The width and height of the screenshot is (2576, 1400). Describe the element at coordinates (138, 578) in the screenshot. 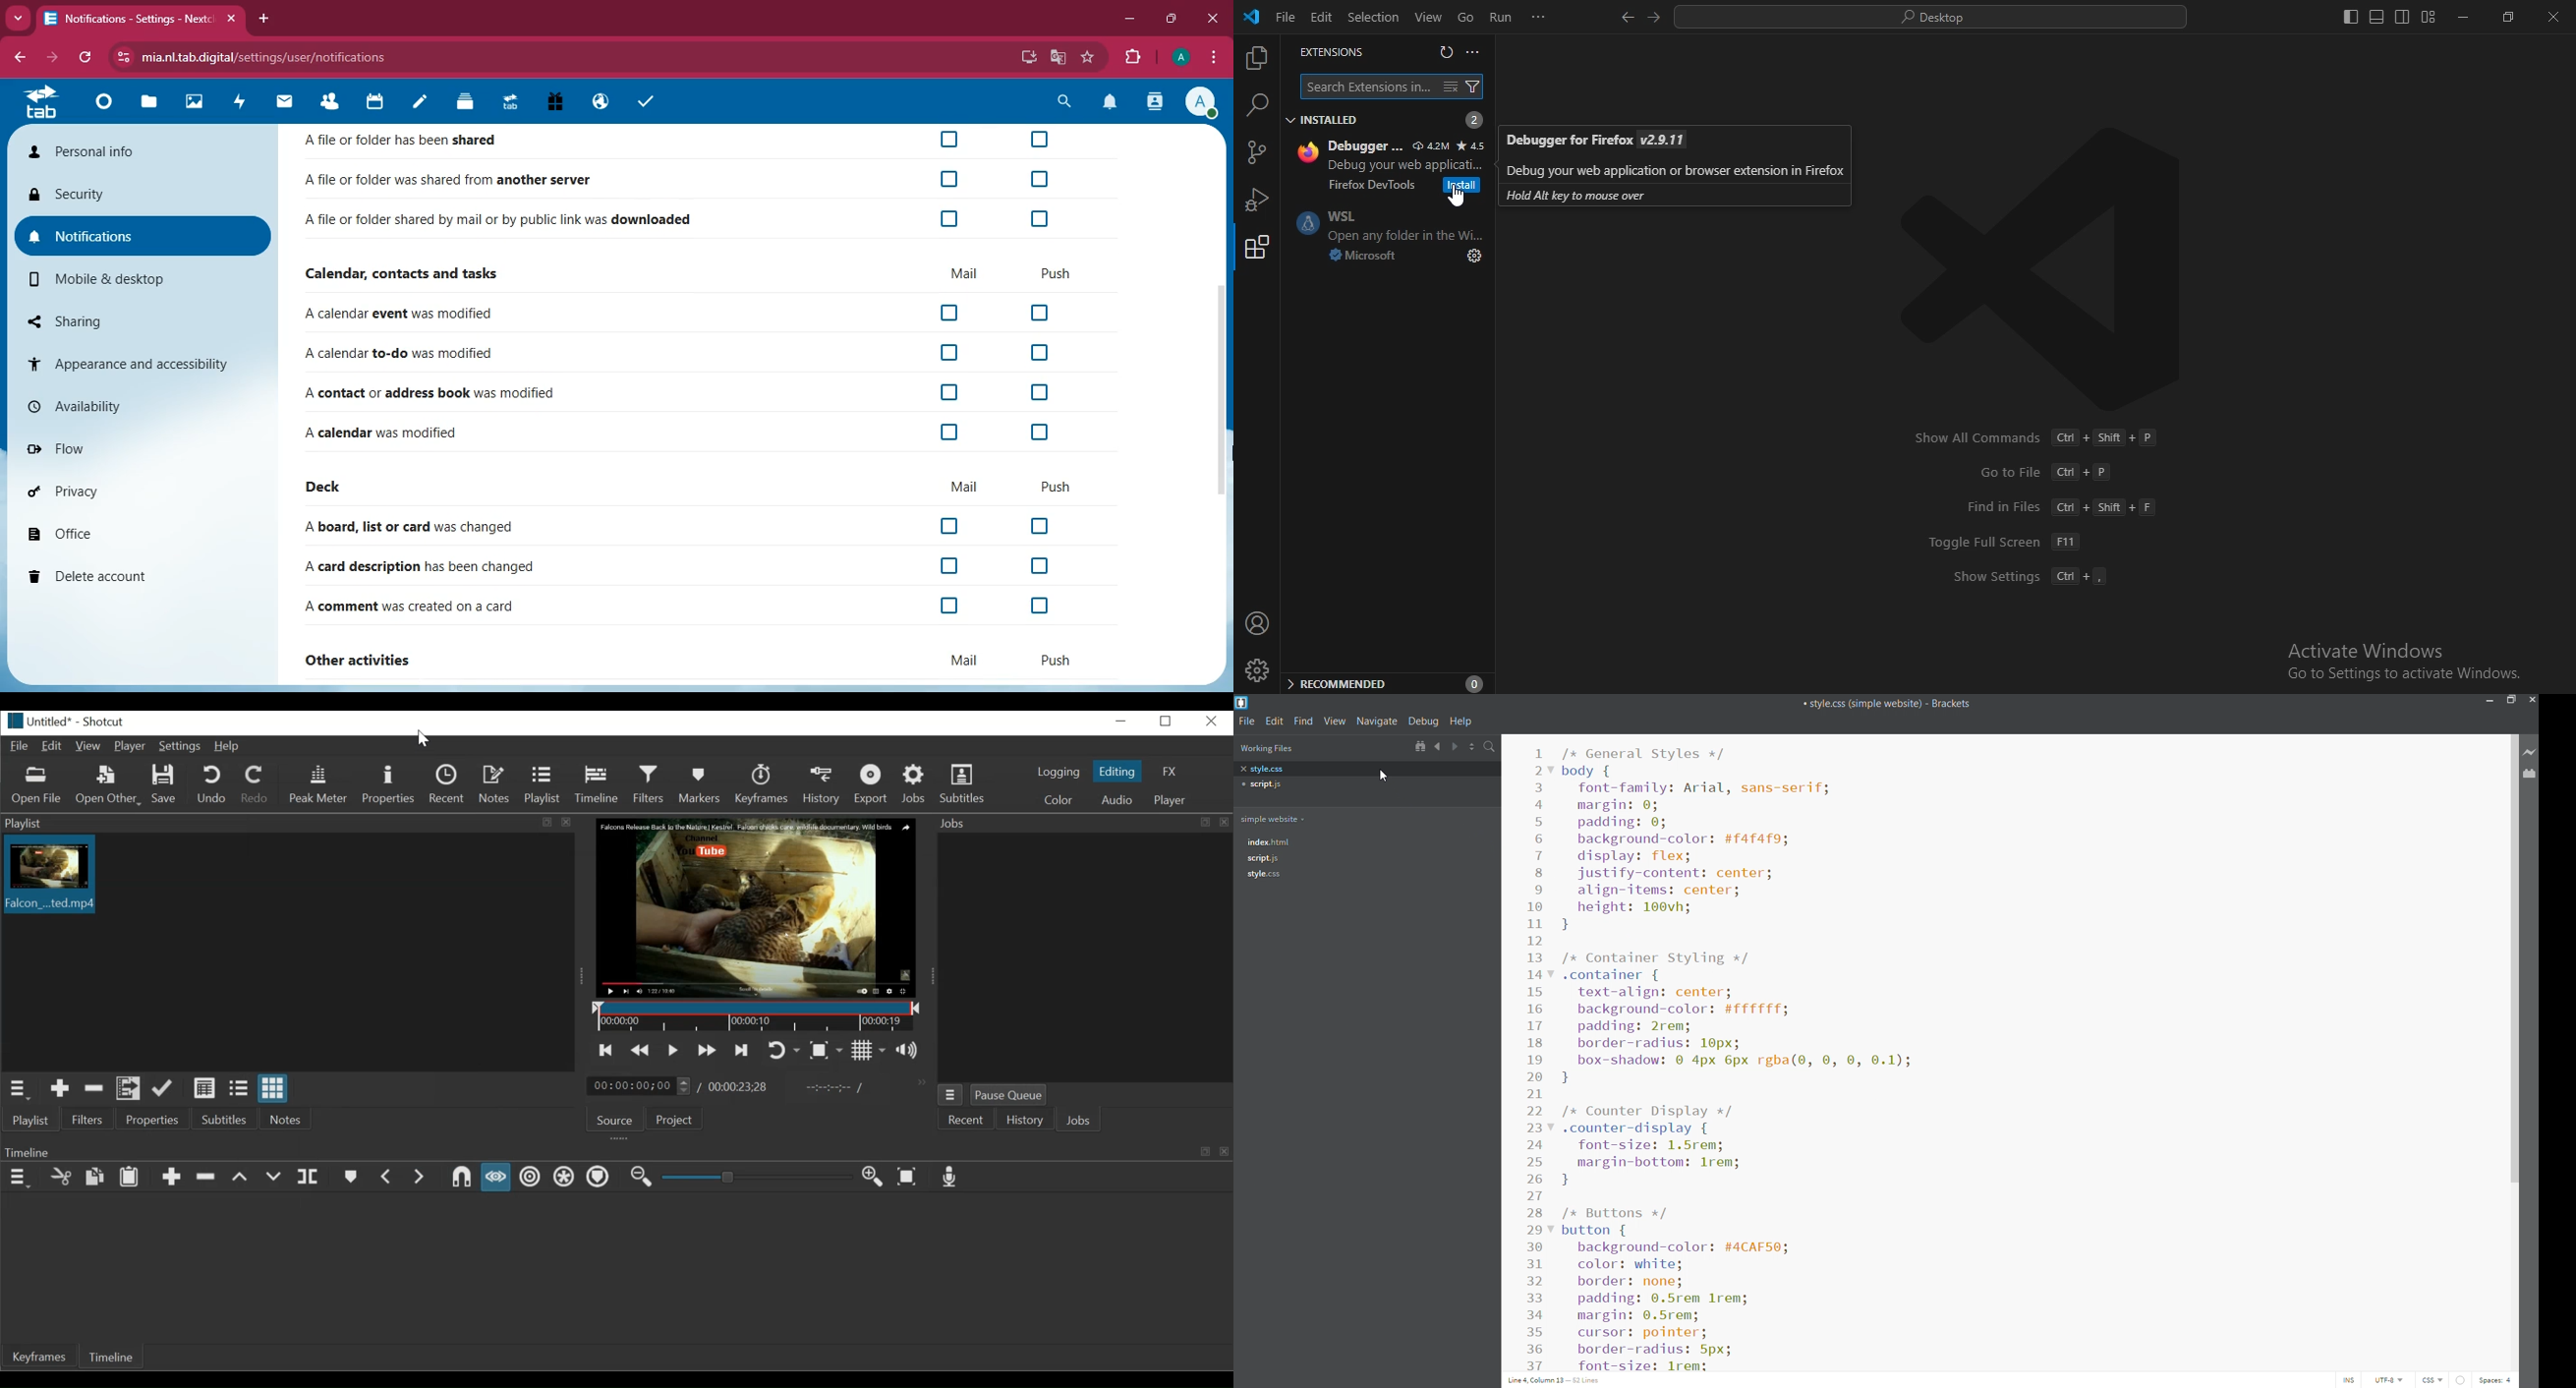

I see `delete account` at that location.